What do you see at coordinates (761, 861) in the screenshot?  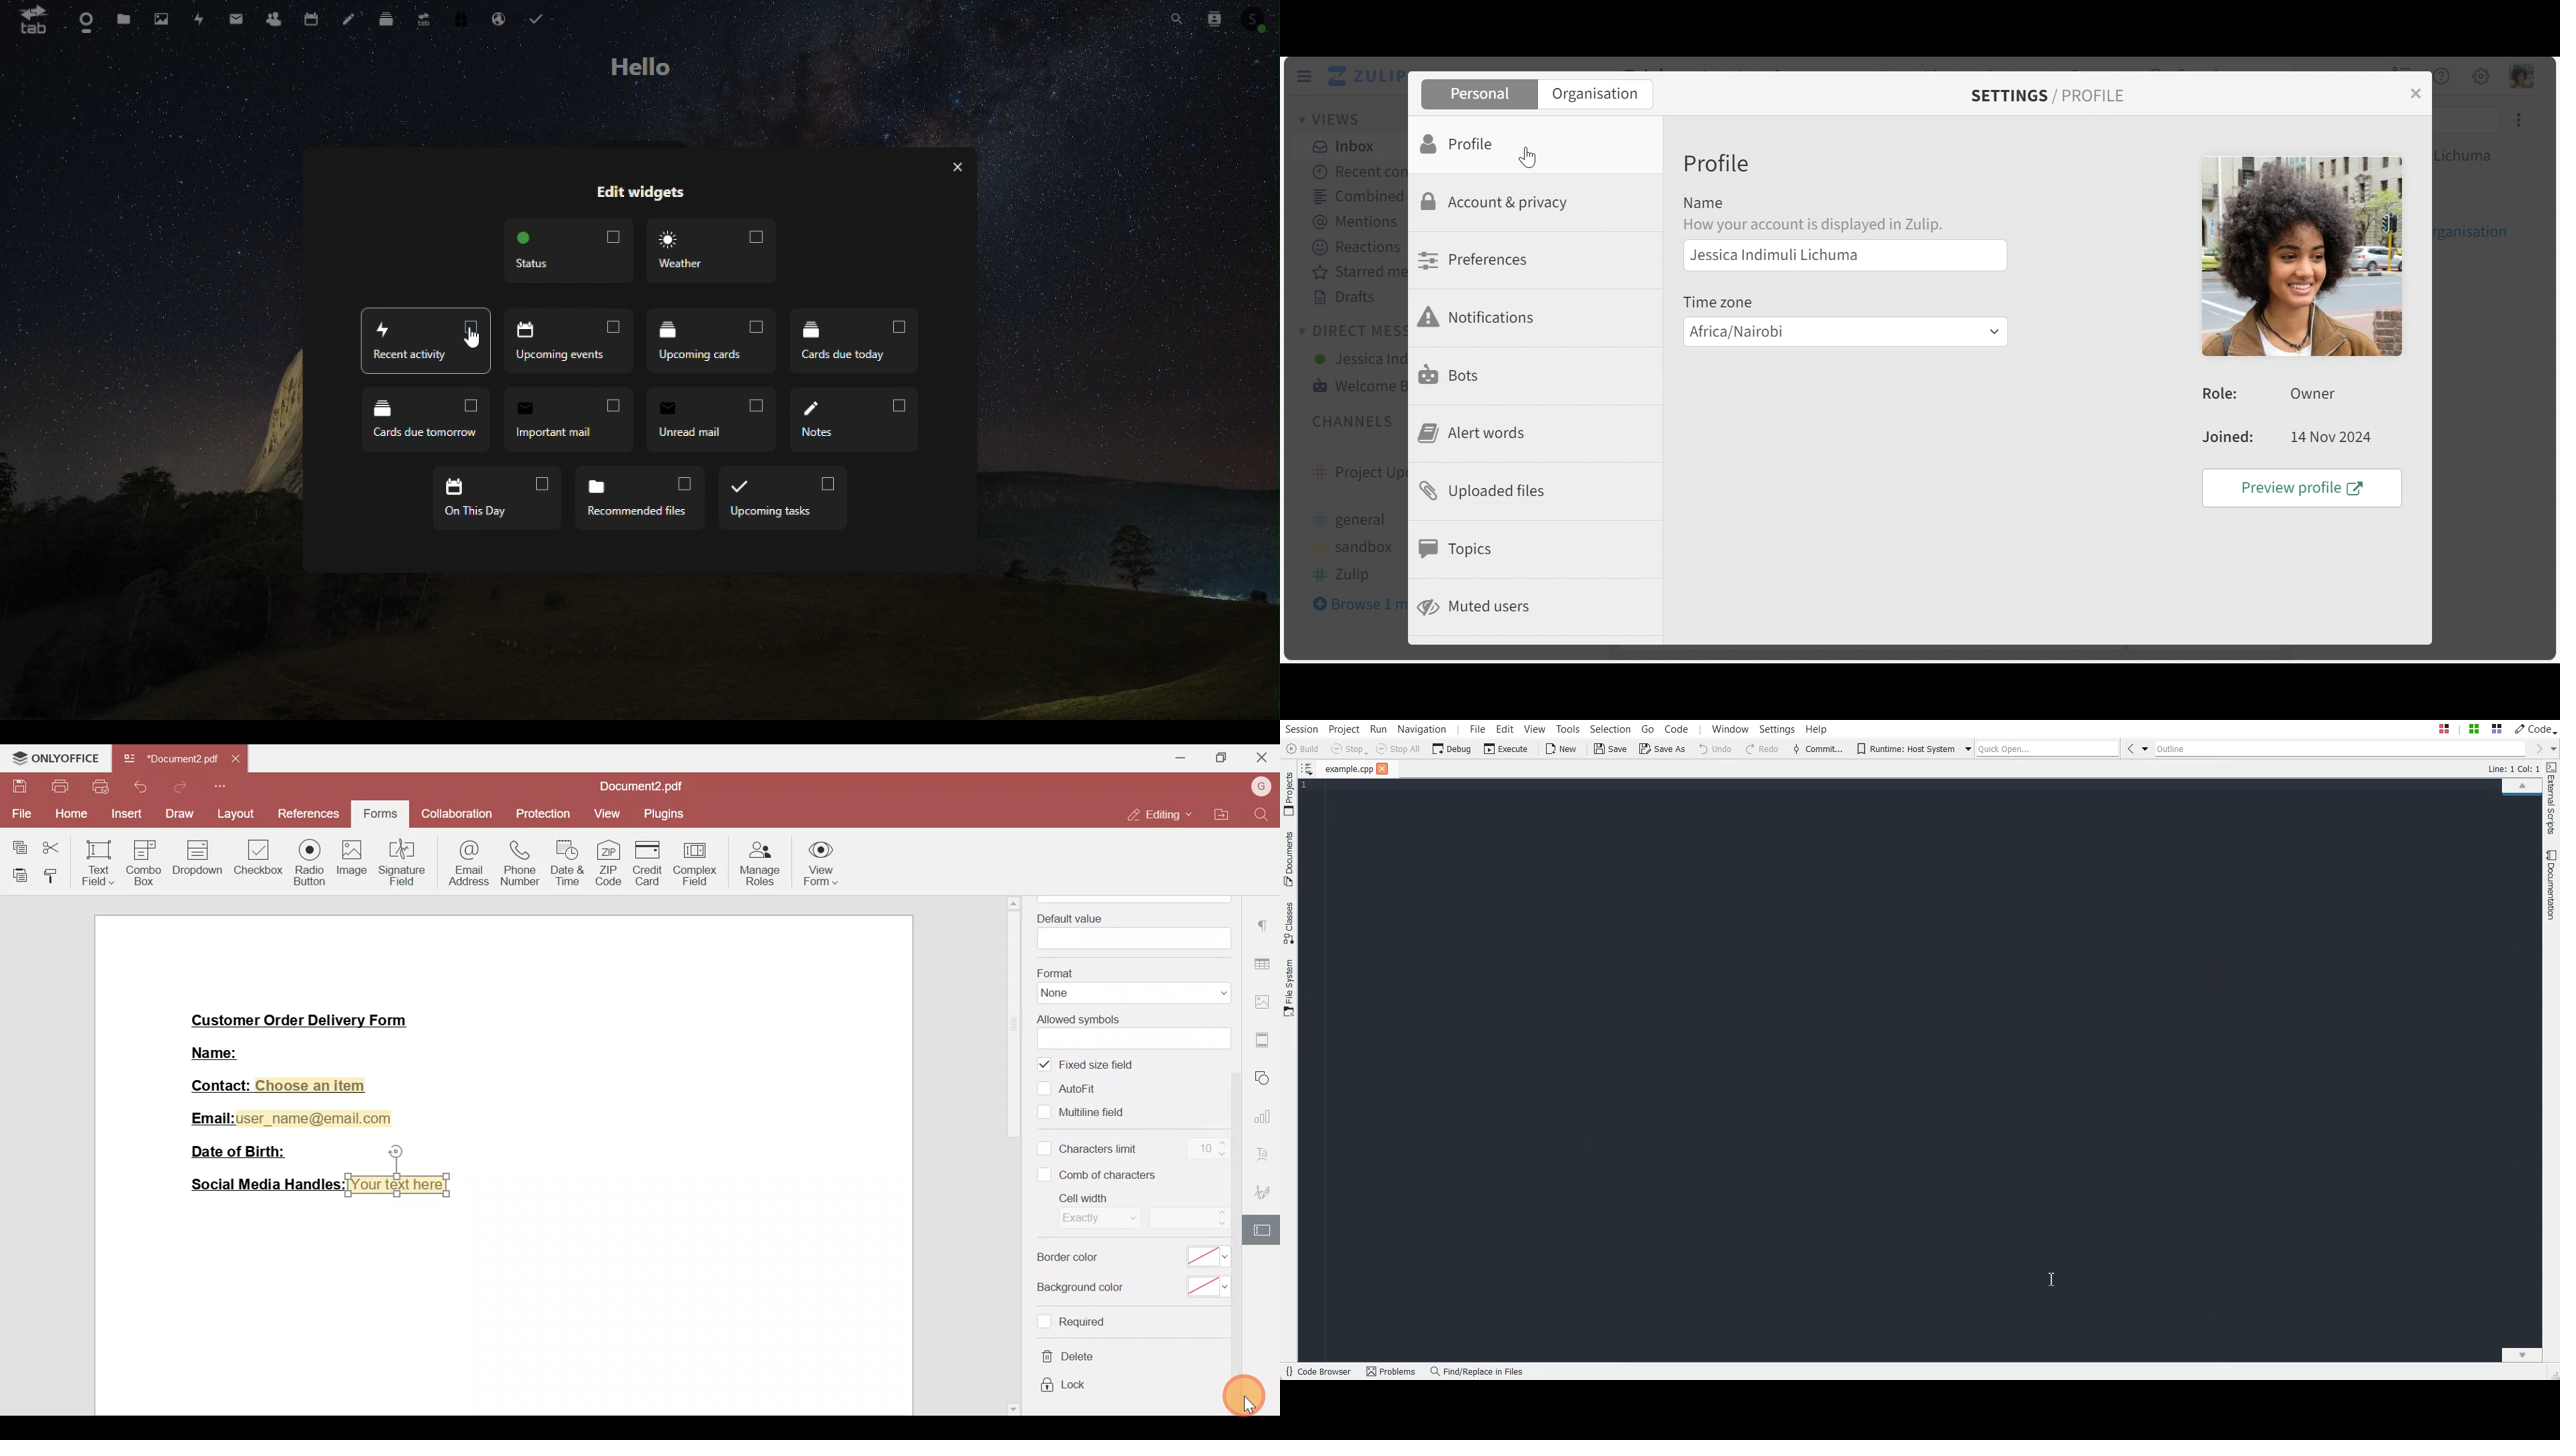 I see `Manage roles` at bounding box center [761, 861].